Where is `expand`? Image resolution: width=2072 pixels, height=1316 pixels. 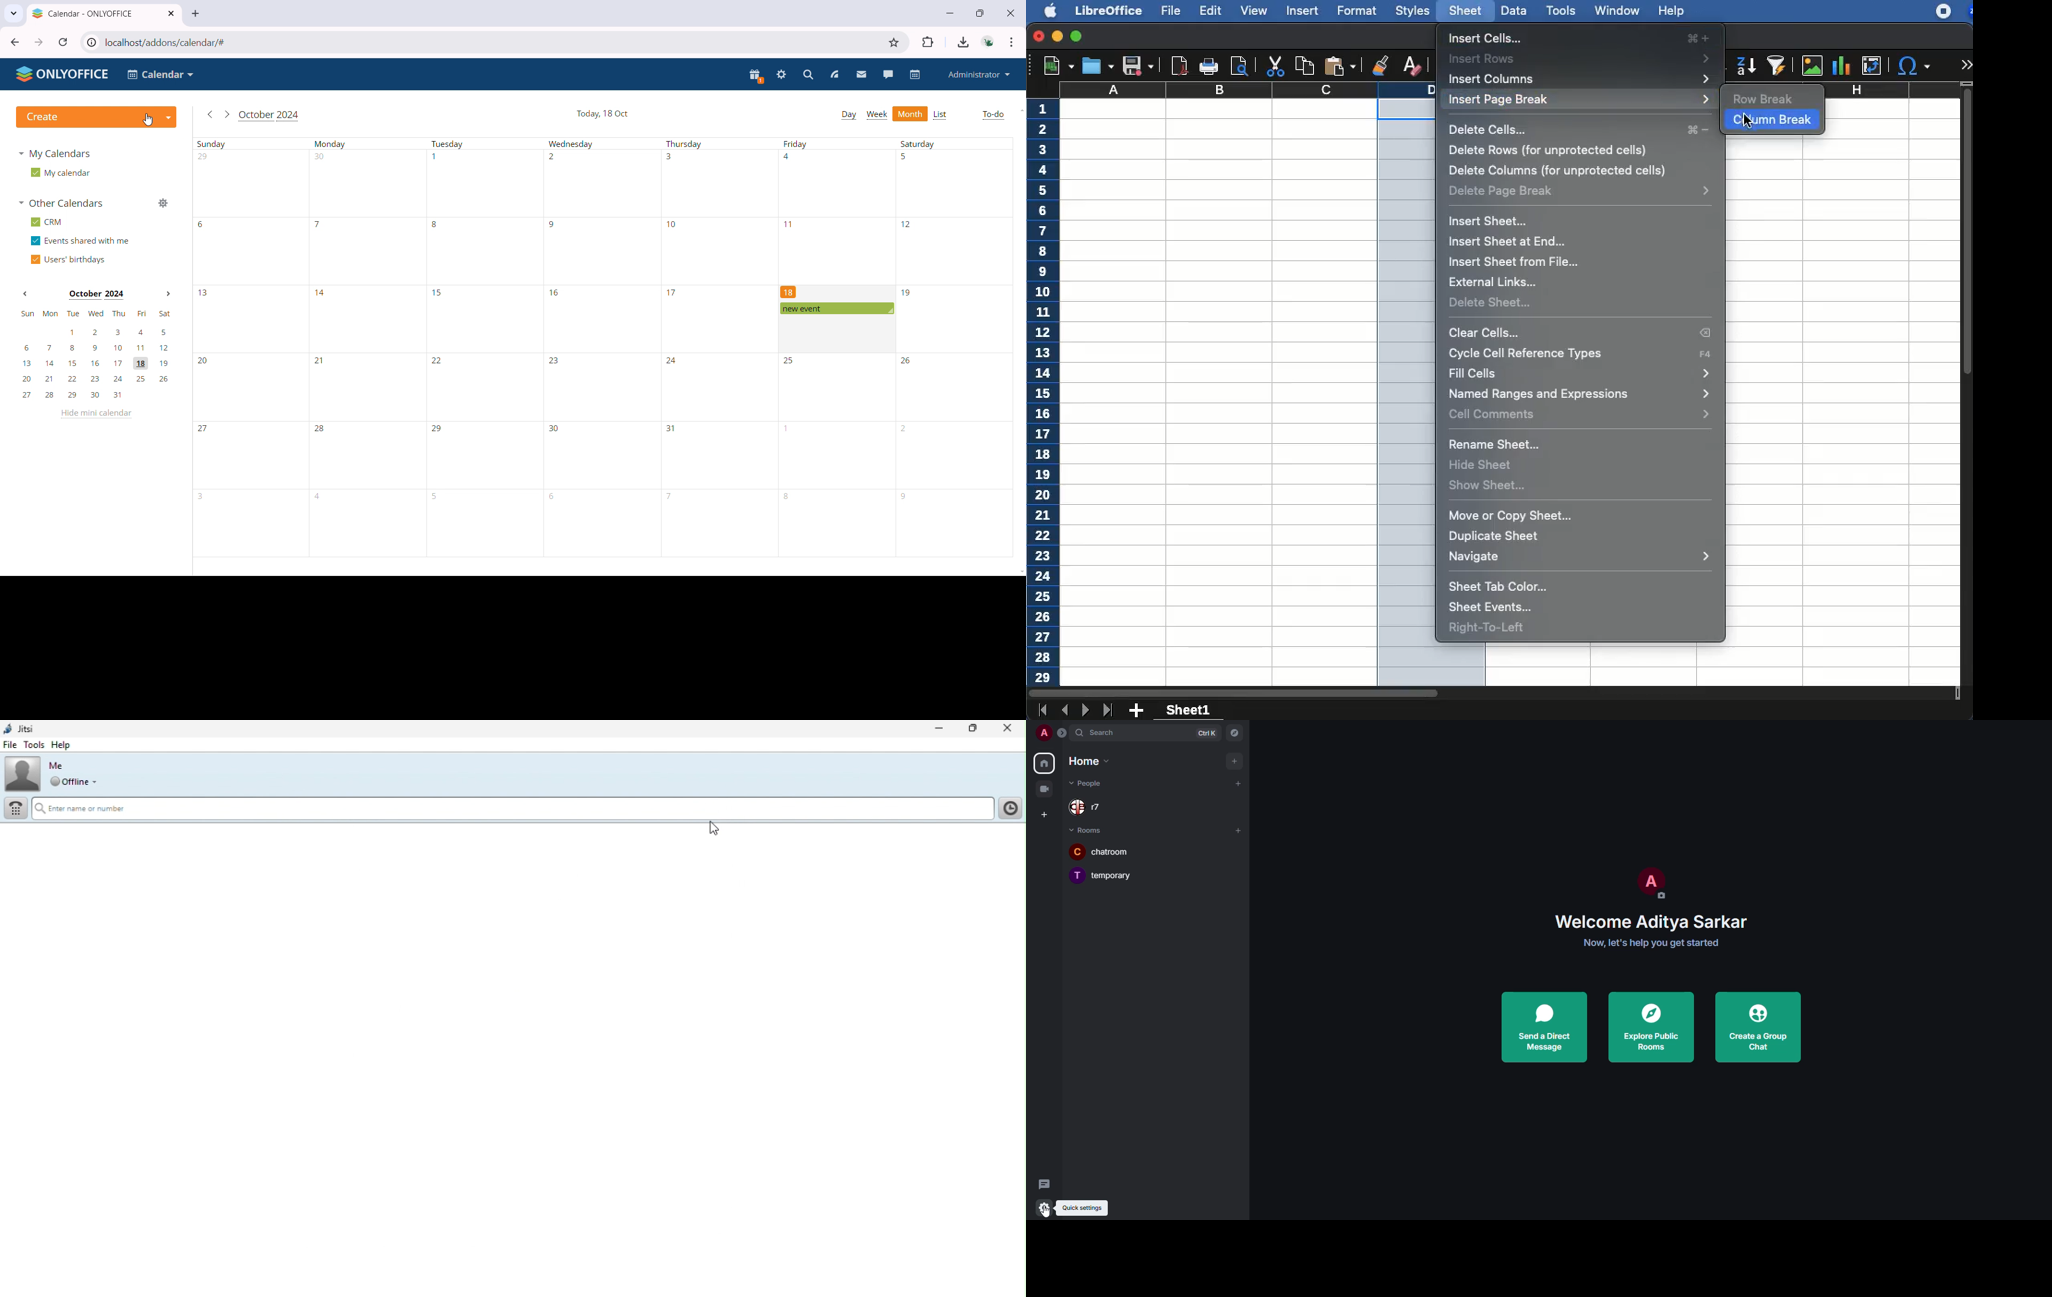 expand is located at coordinates (1063, 732).